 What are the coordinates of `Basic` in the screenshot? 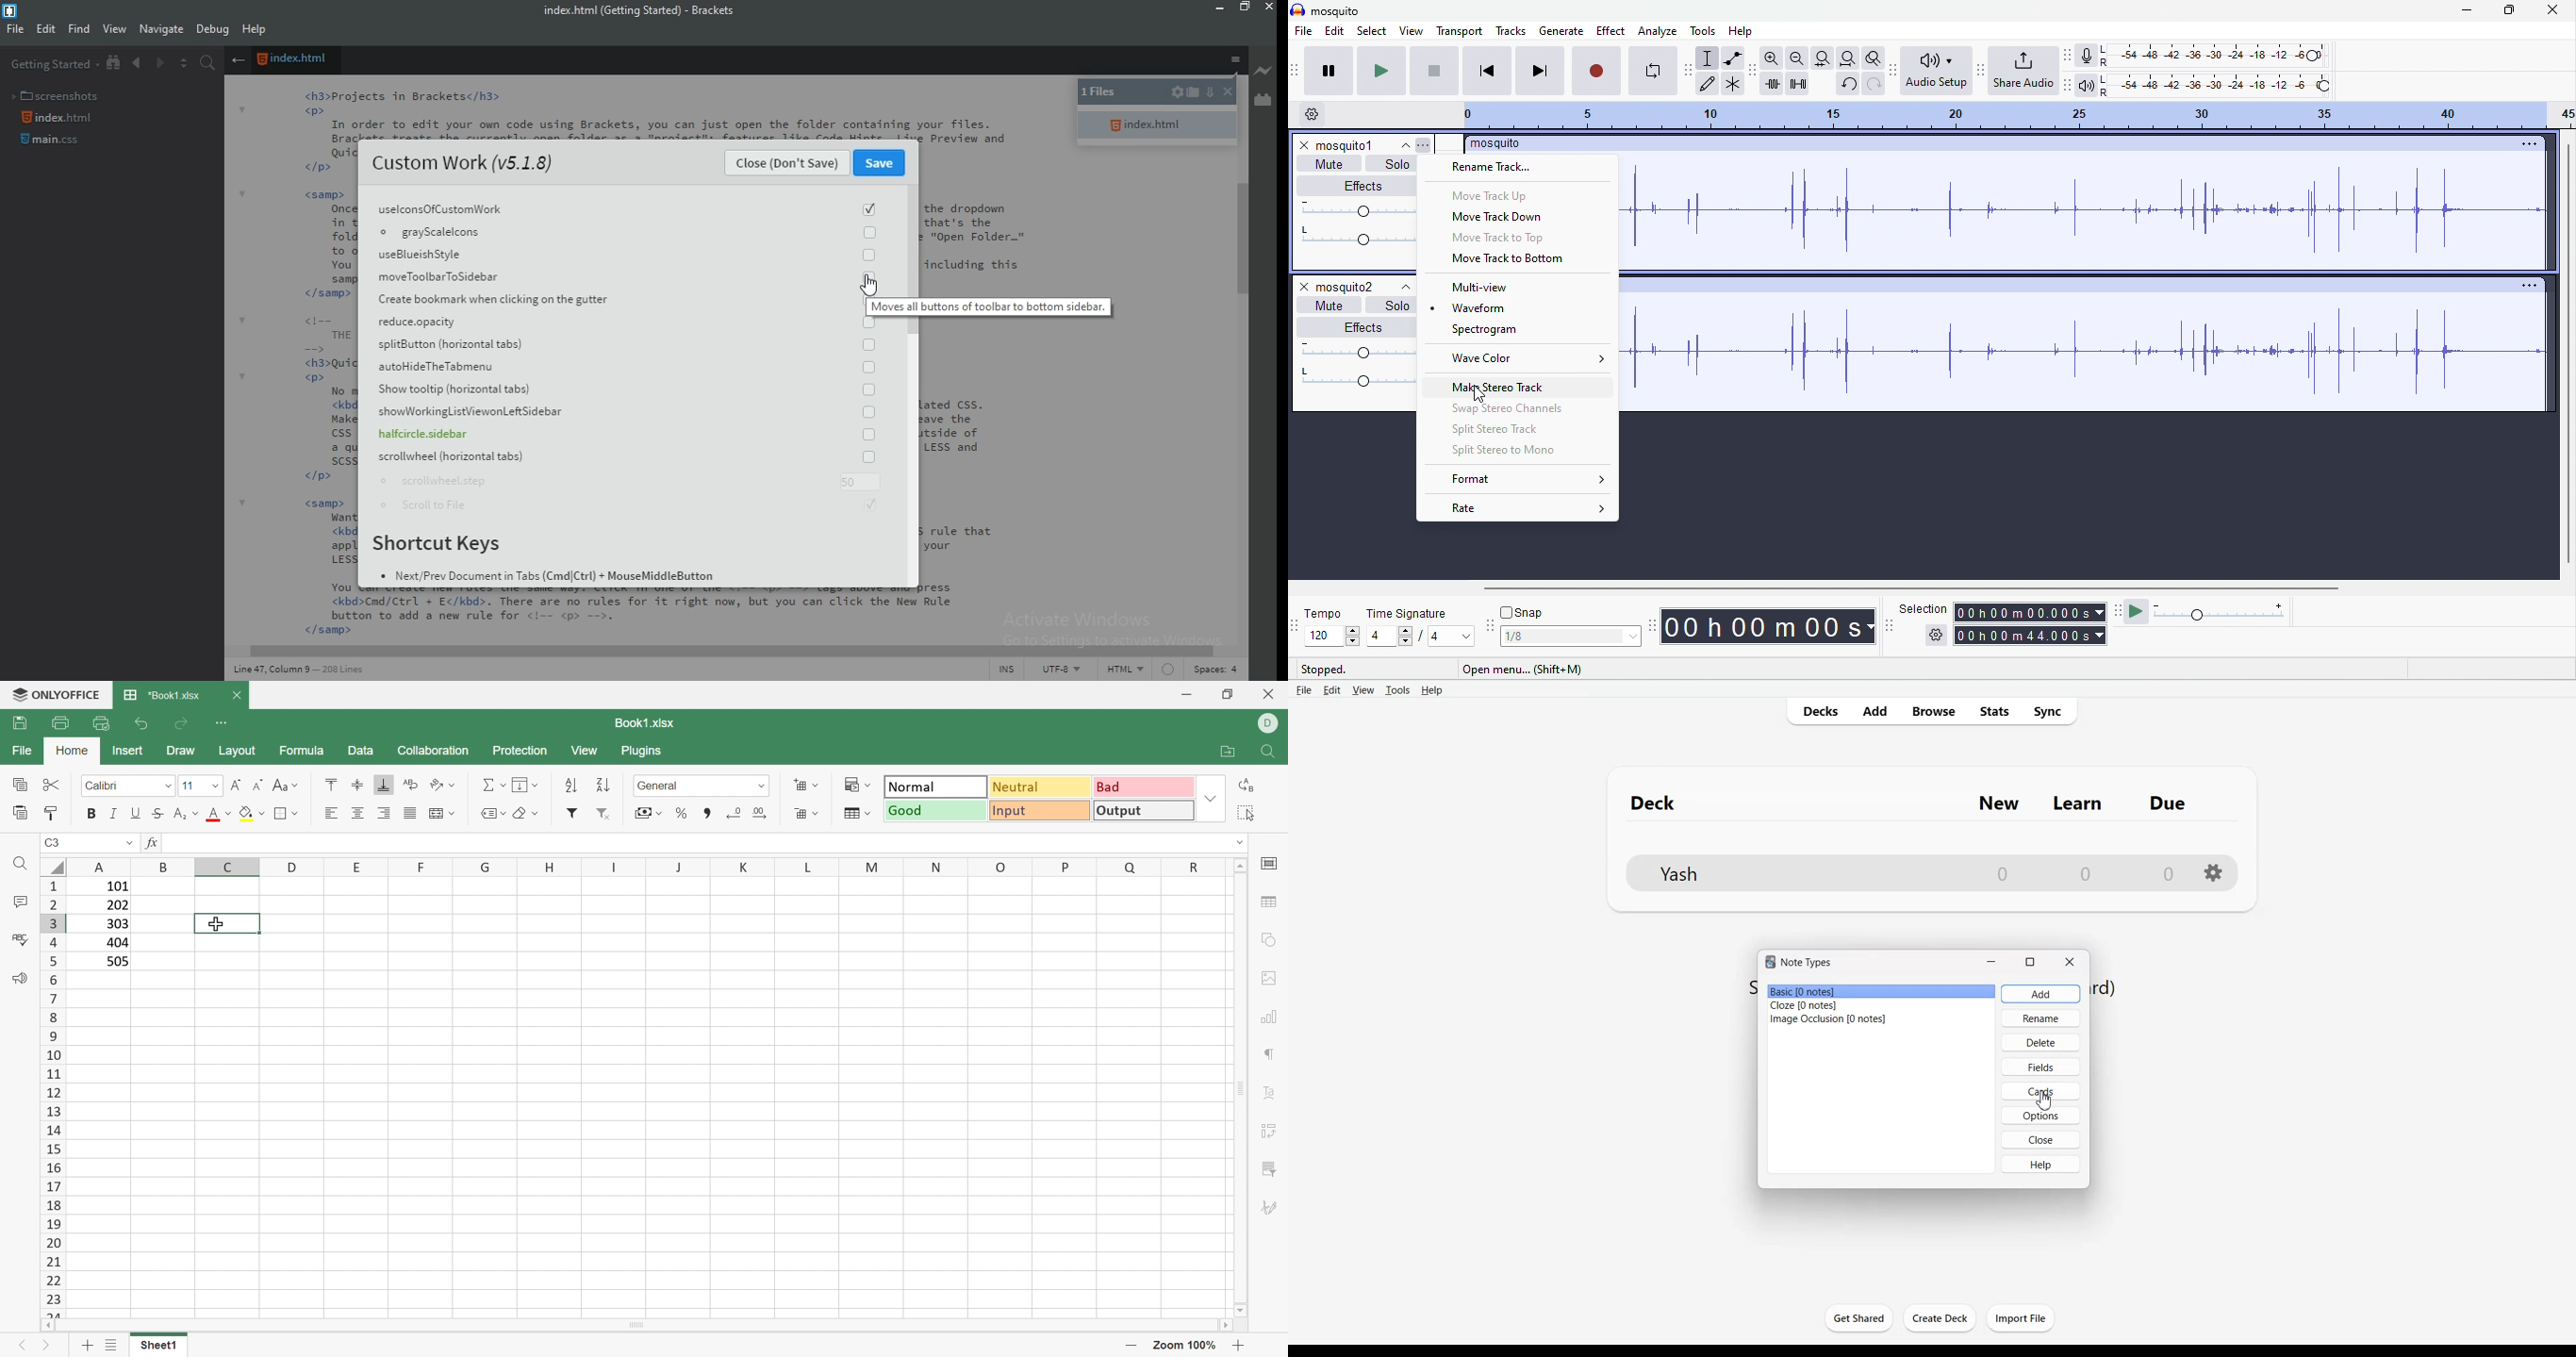 It's located at (1882, 991).